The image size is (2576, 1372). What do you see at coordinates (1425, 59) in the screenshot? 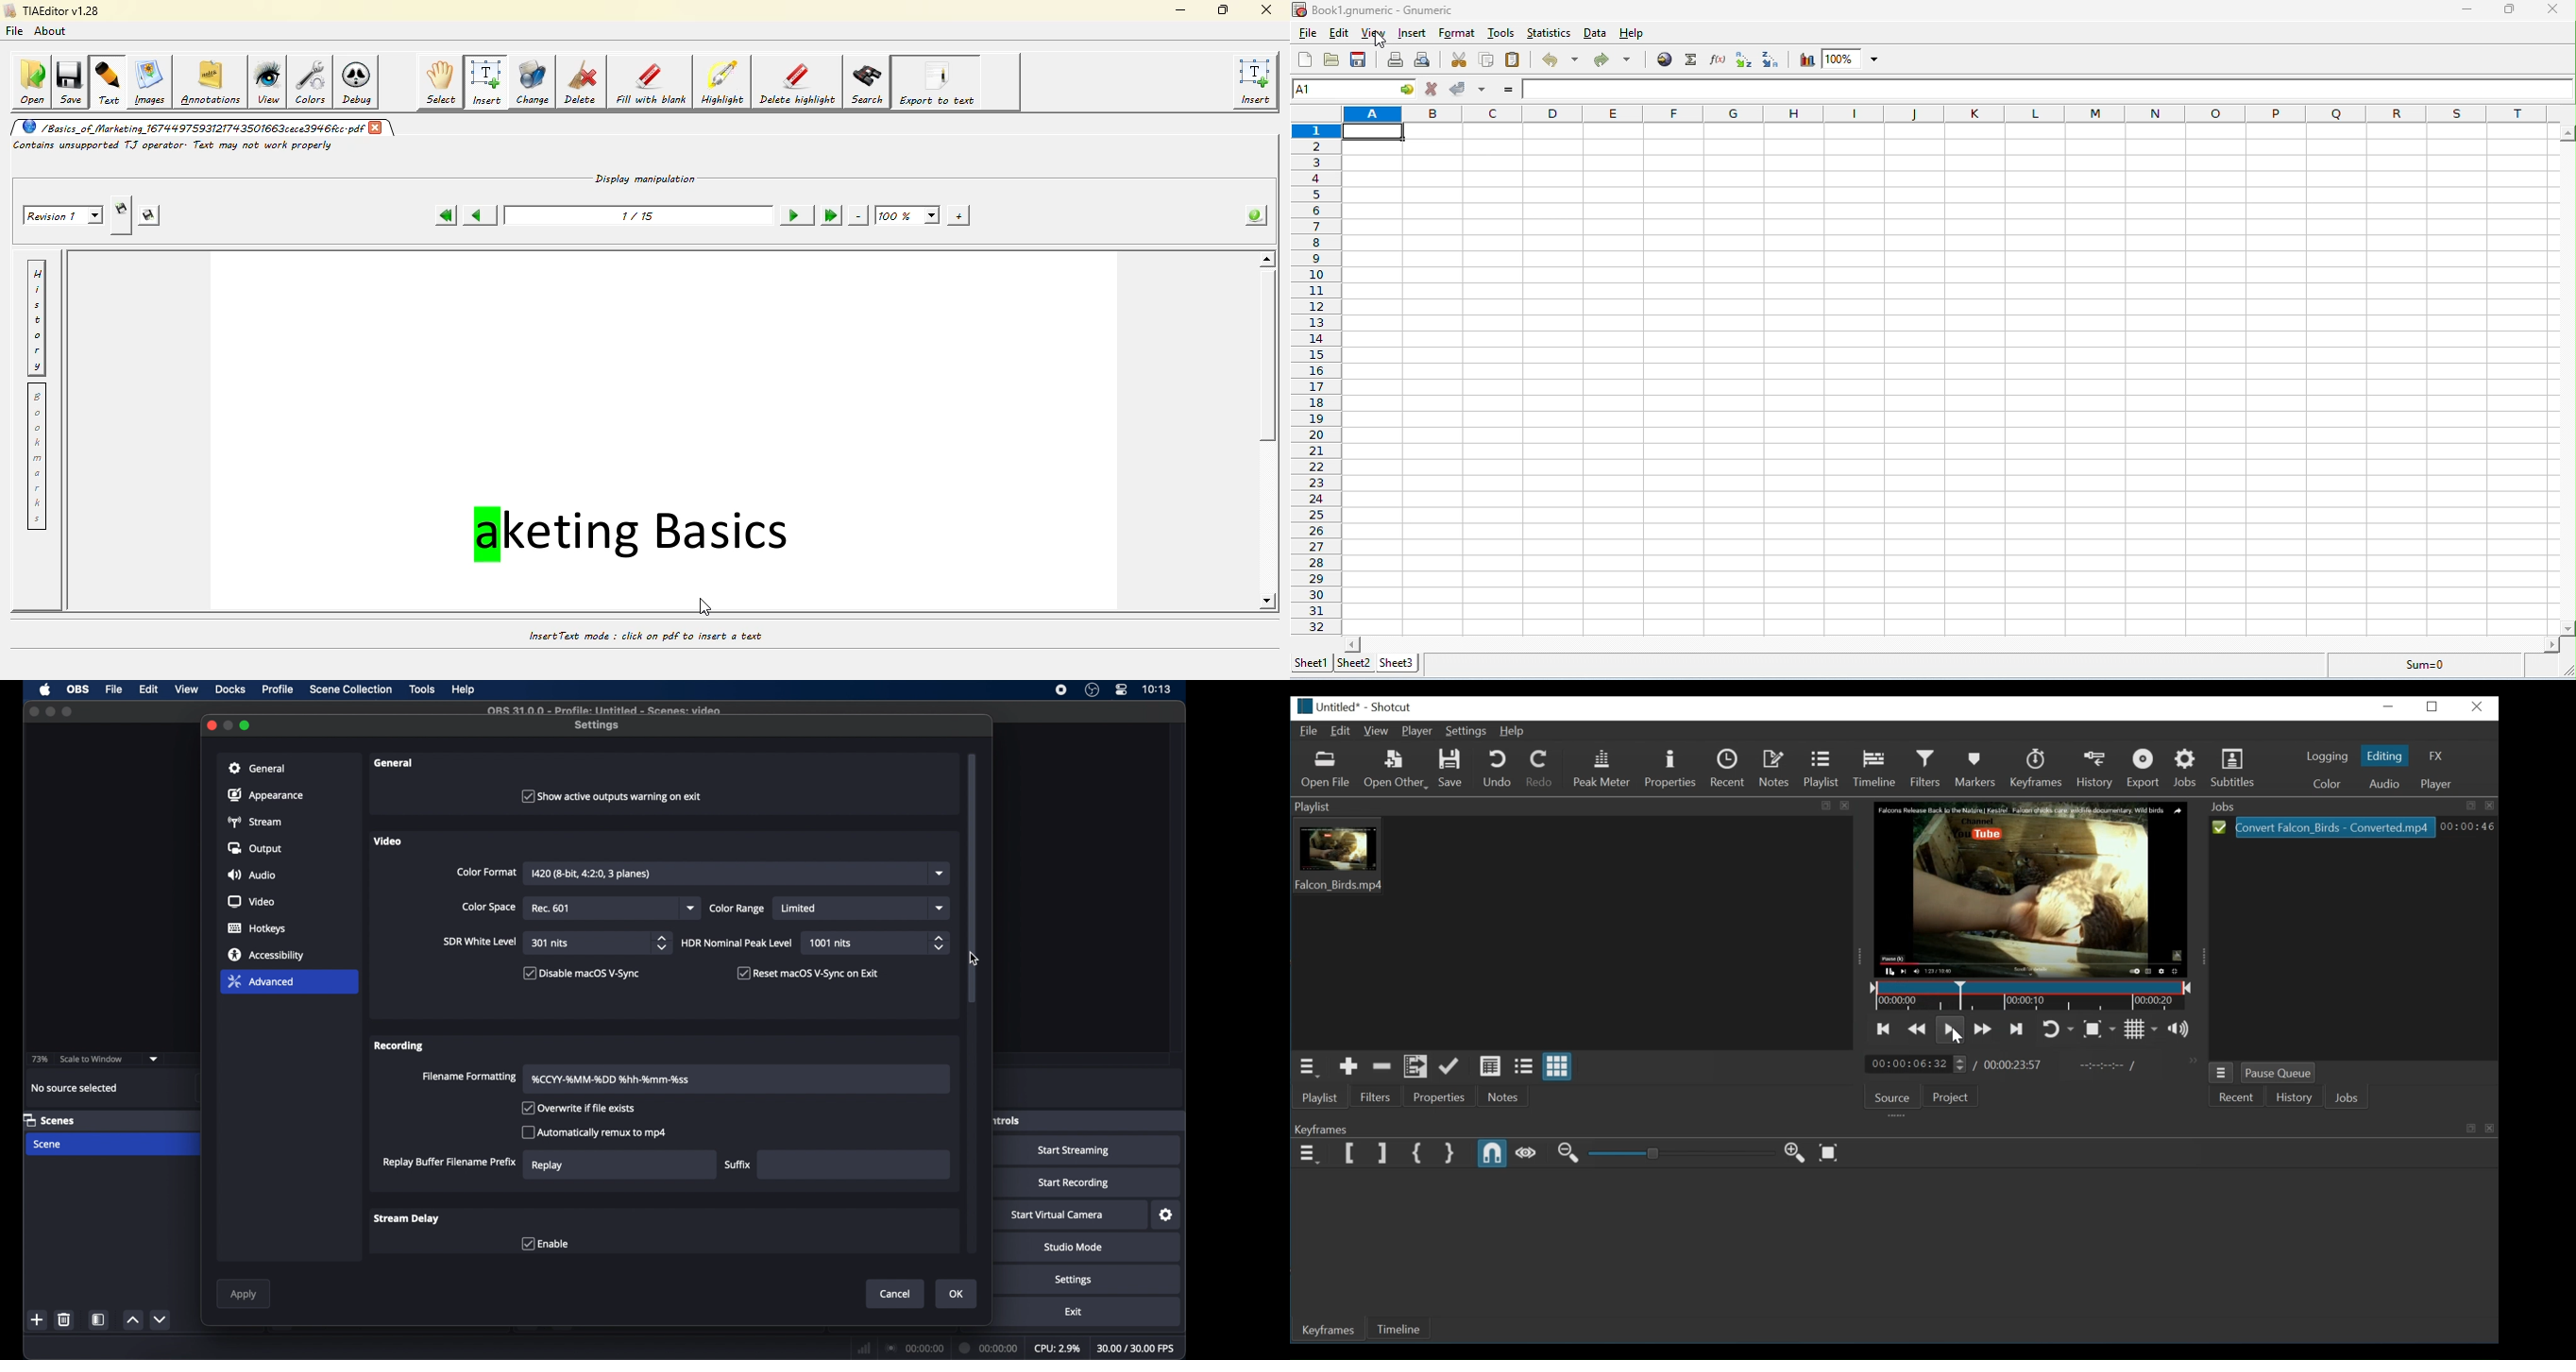
I see `print preview` at bounding box center [1425, 59].